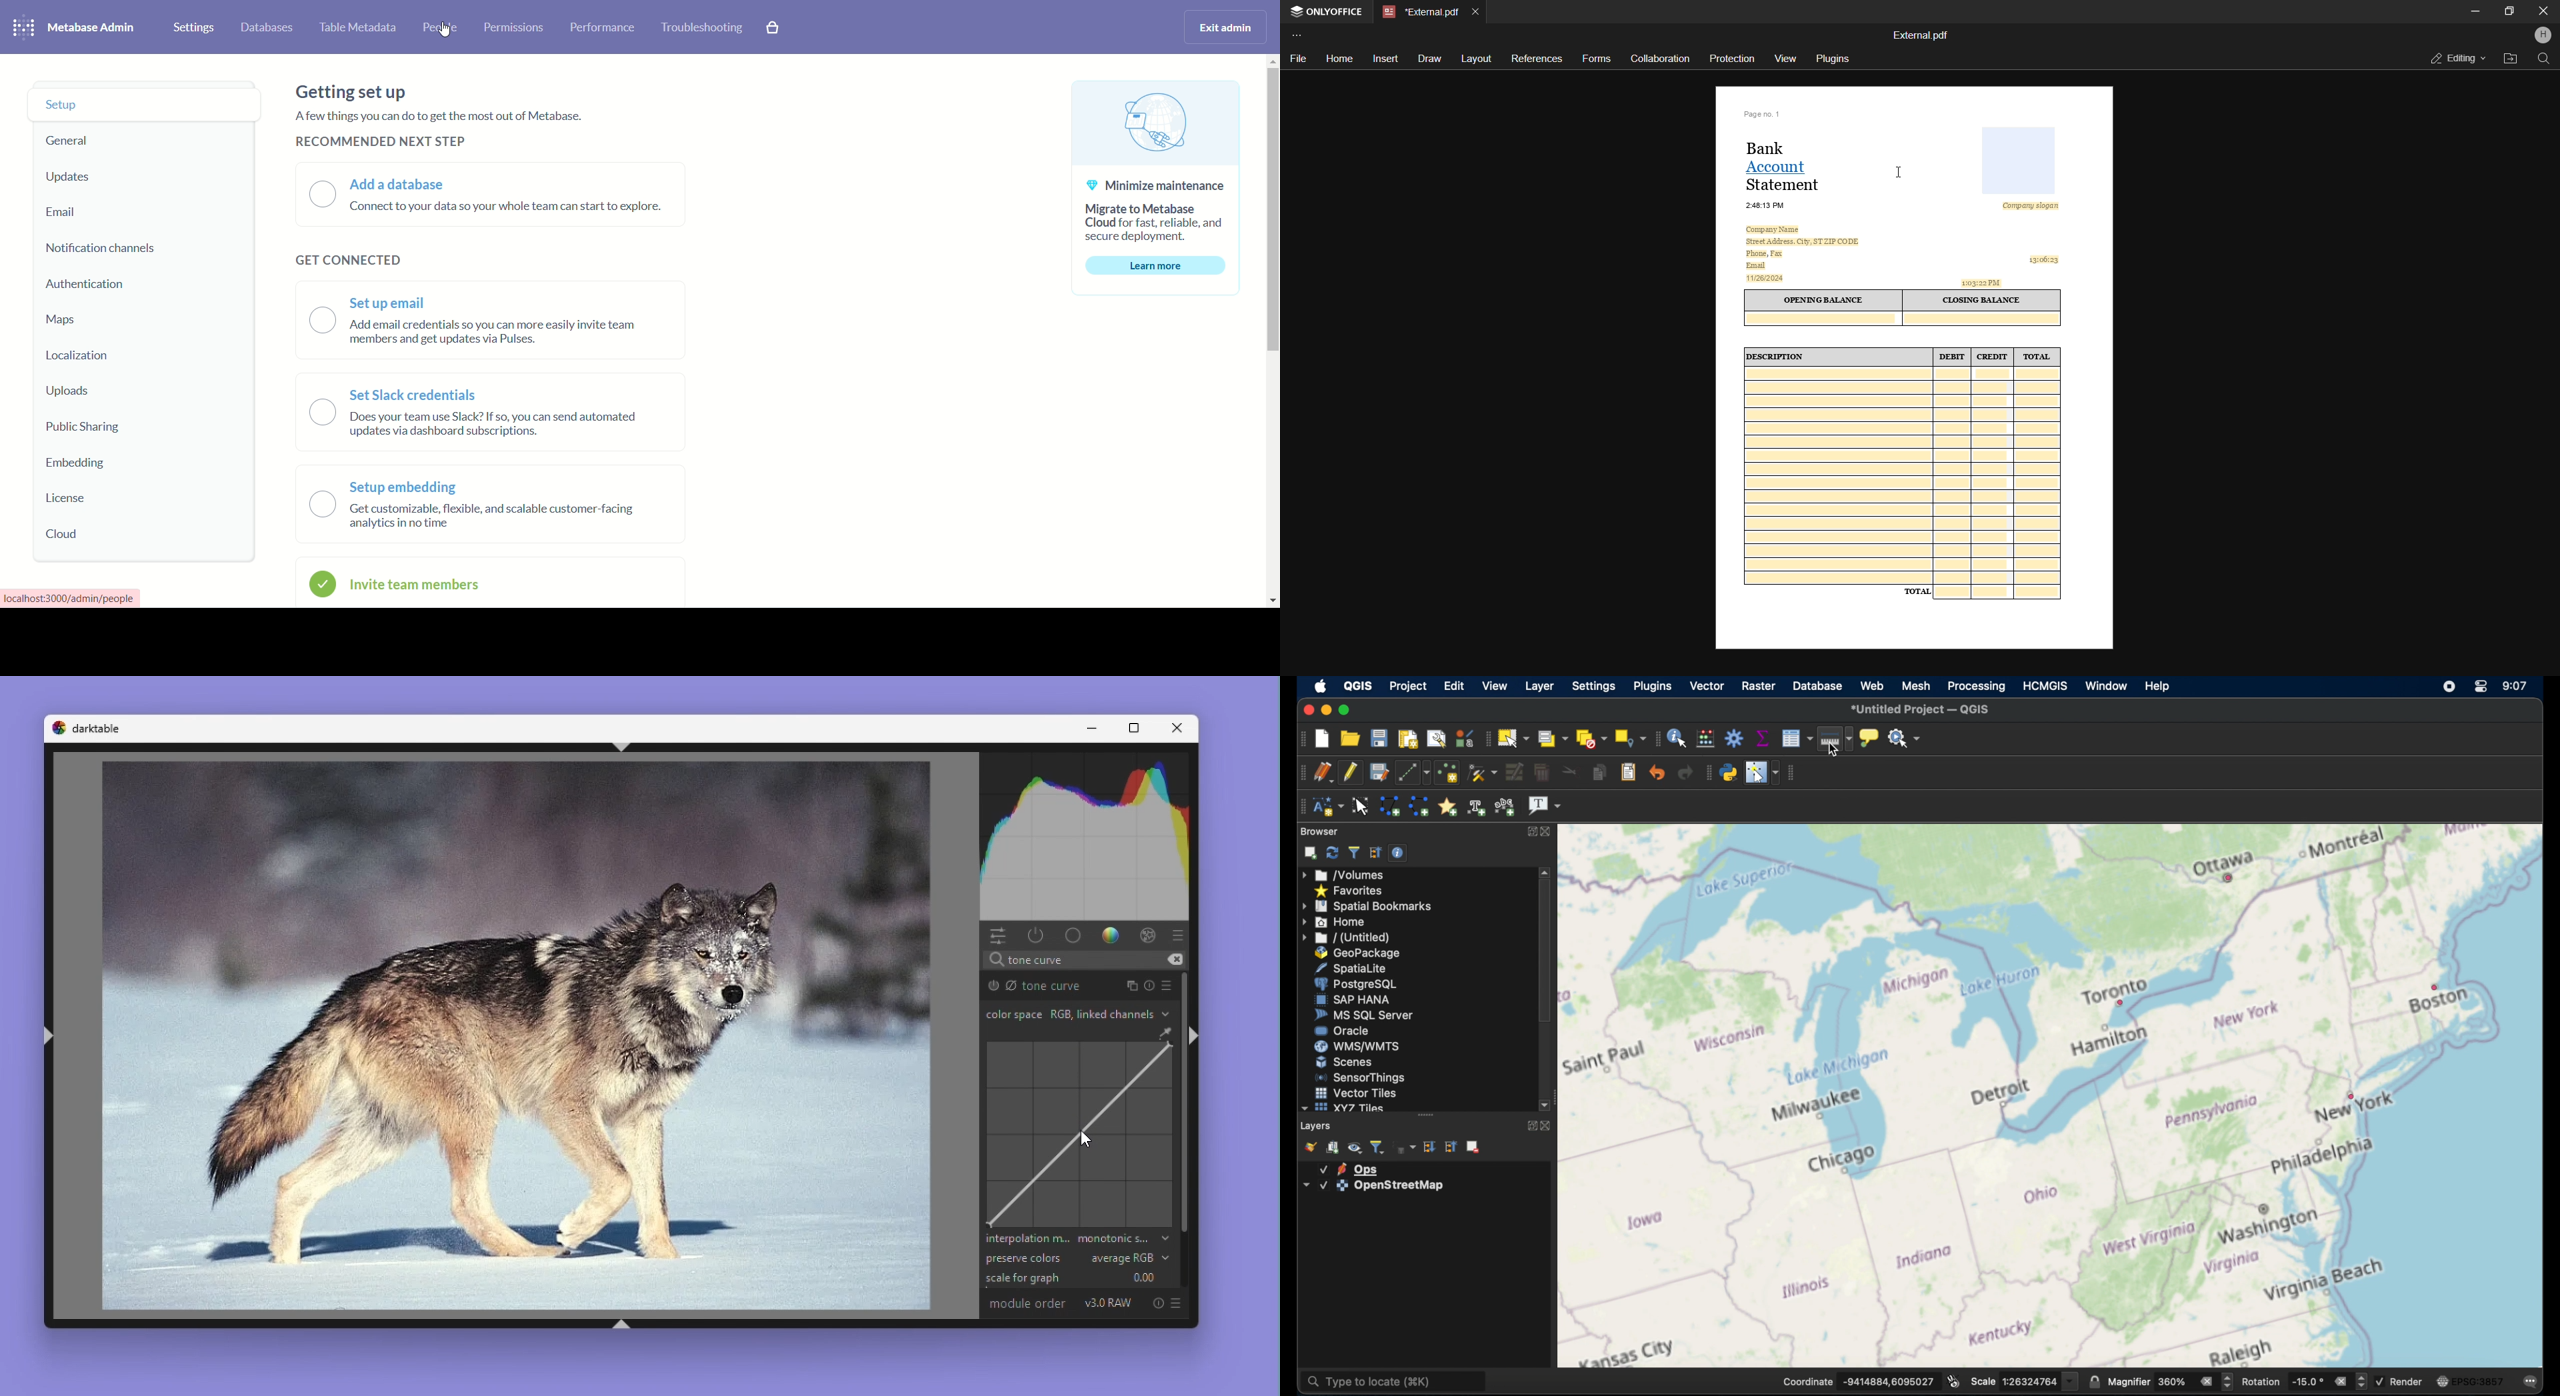 This screenshot has width=2576, height=1400. I want to click on Color, so click(1111, 937).